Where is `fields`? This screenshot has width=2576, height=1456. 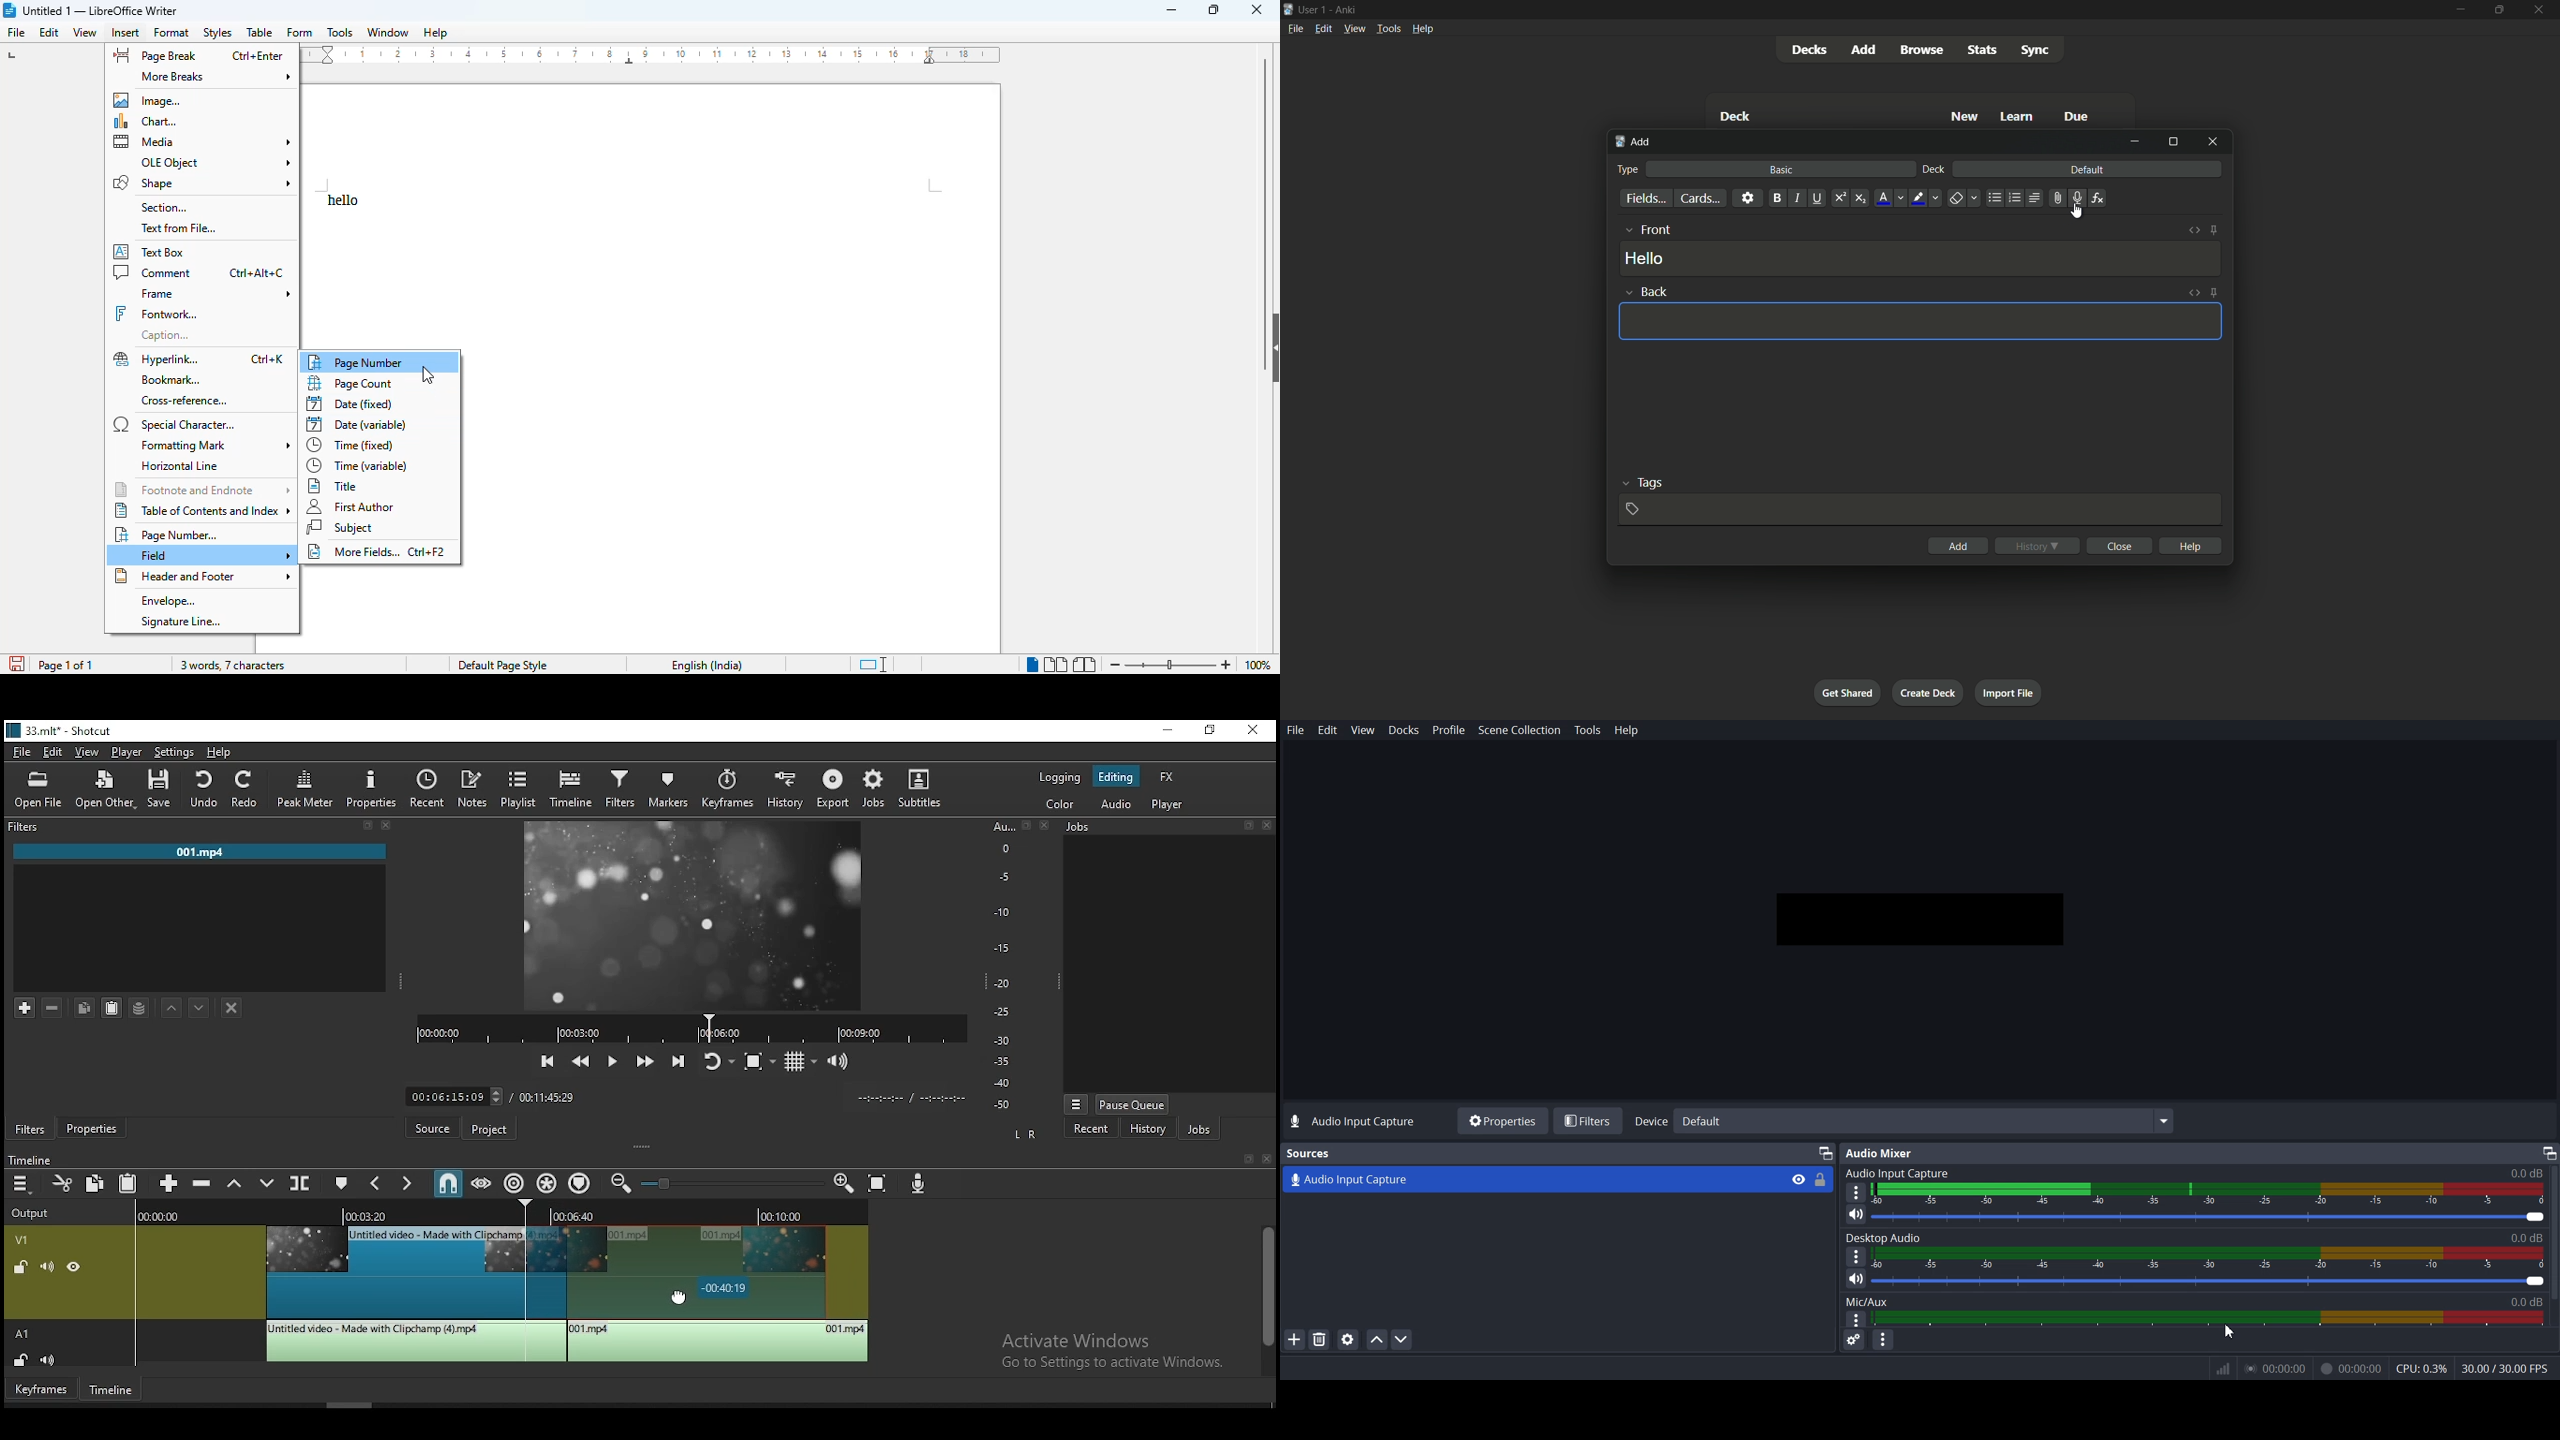 fields is located at coordinates (1645, 197).